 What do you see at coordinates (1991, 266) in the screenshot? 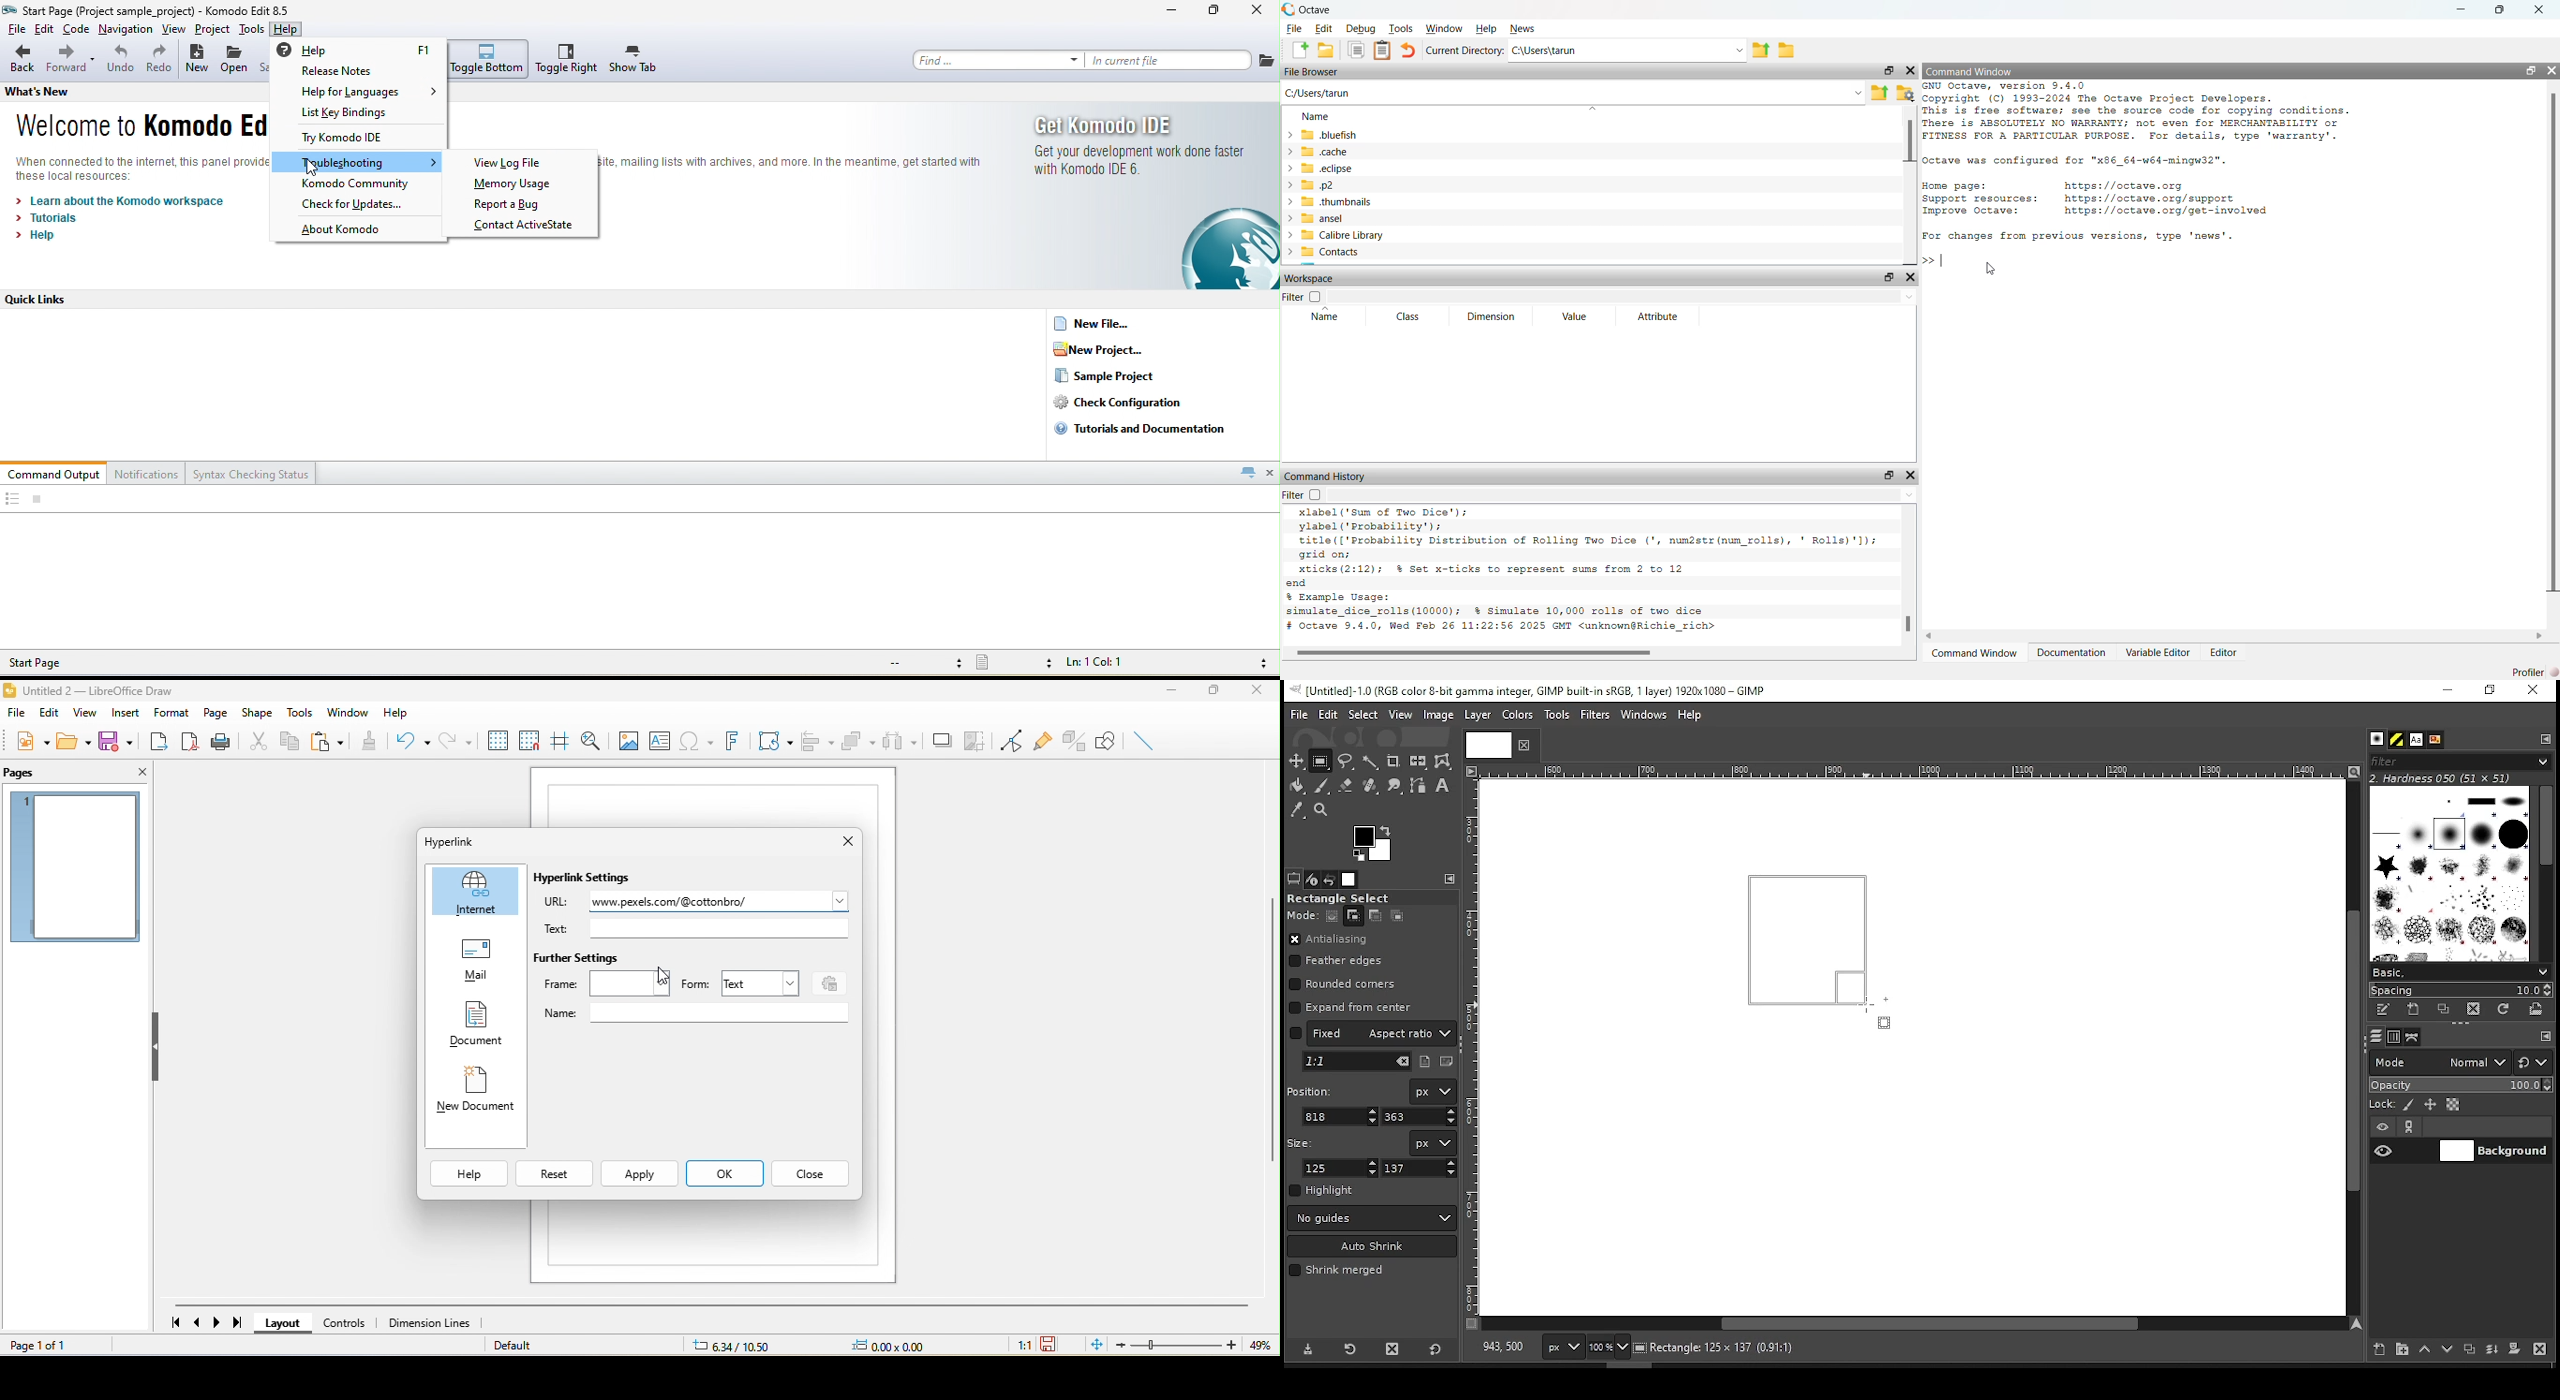
I see `Cursor` at bounding box center [1991, 266].